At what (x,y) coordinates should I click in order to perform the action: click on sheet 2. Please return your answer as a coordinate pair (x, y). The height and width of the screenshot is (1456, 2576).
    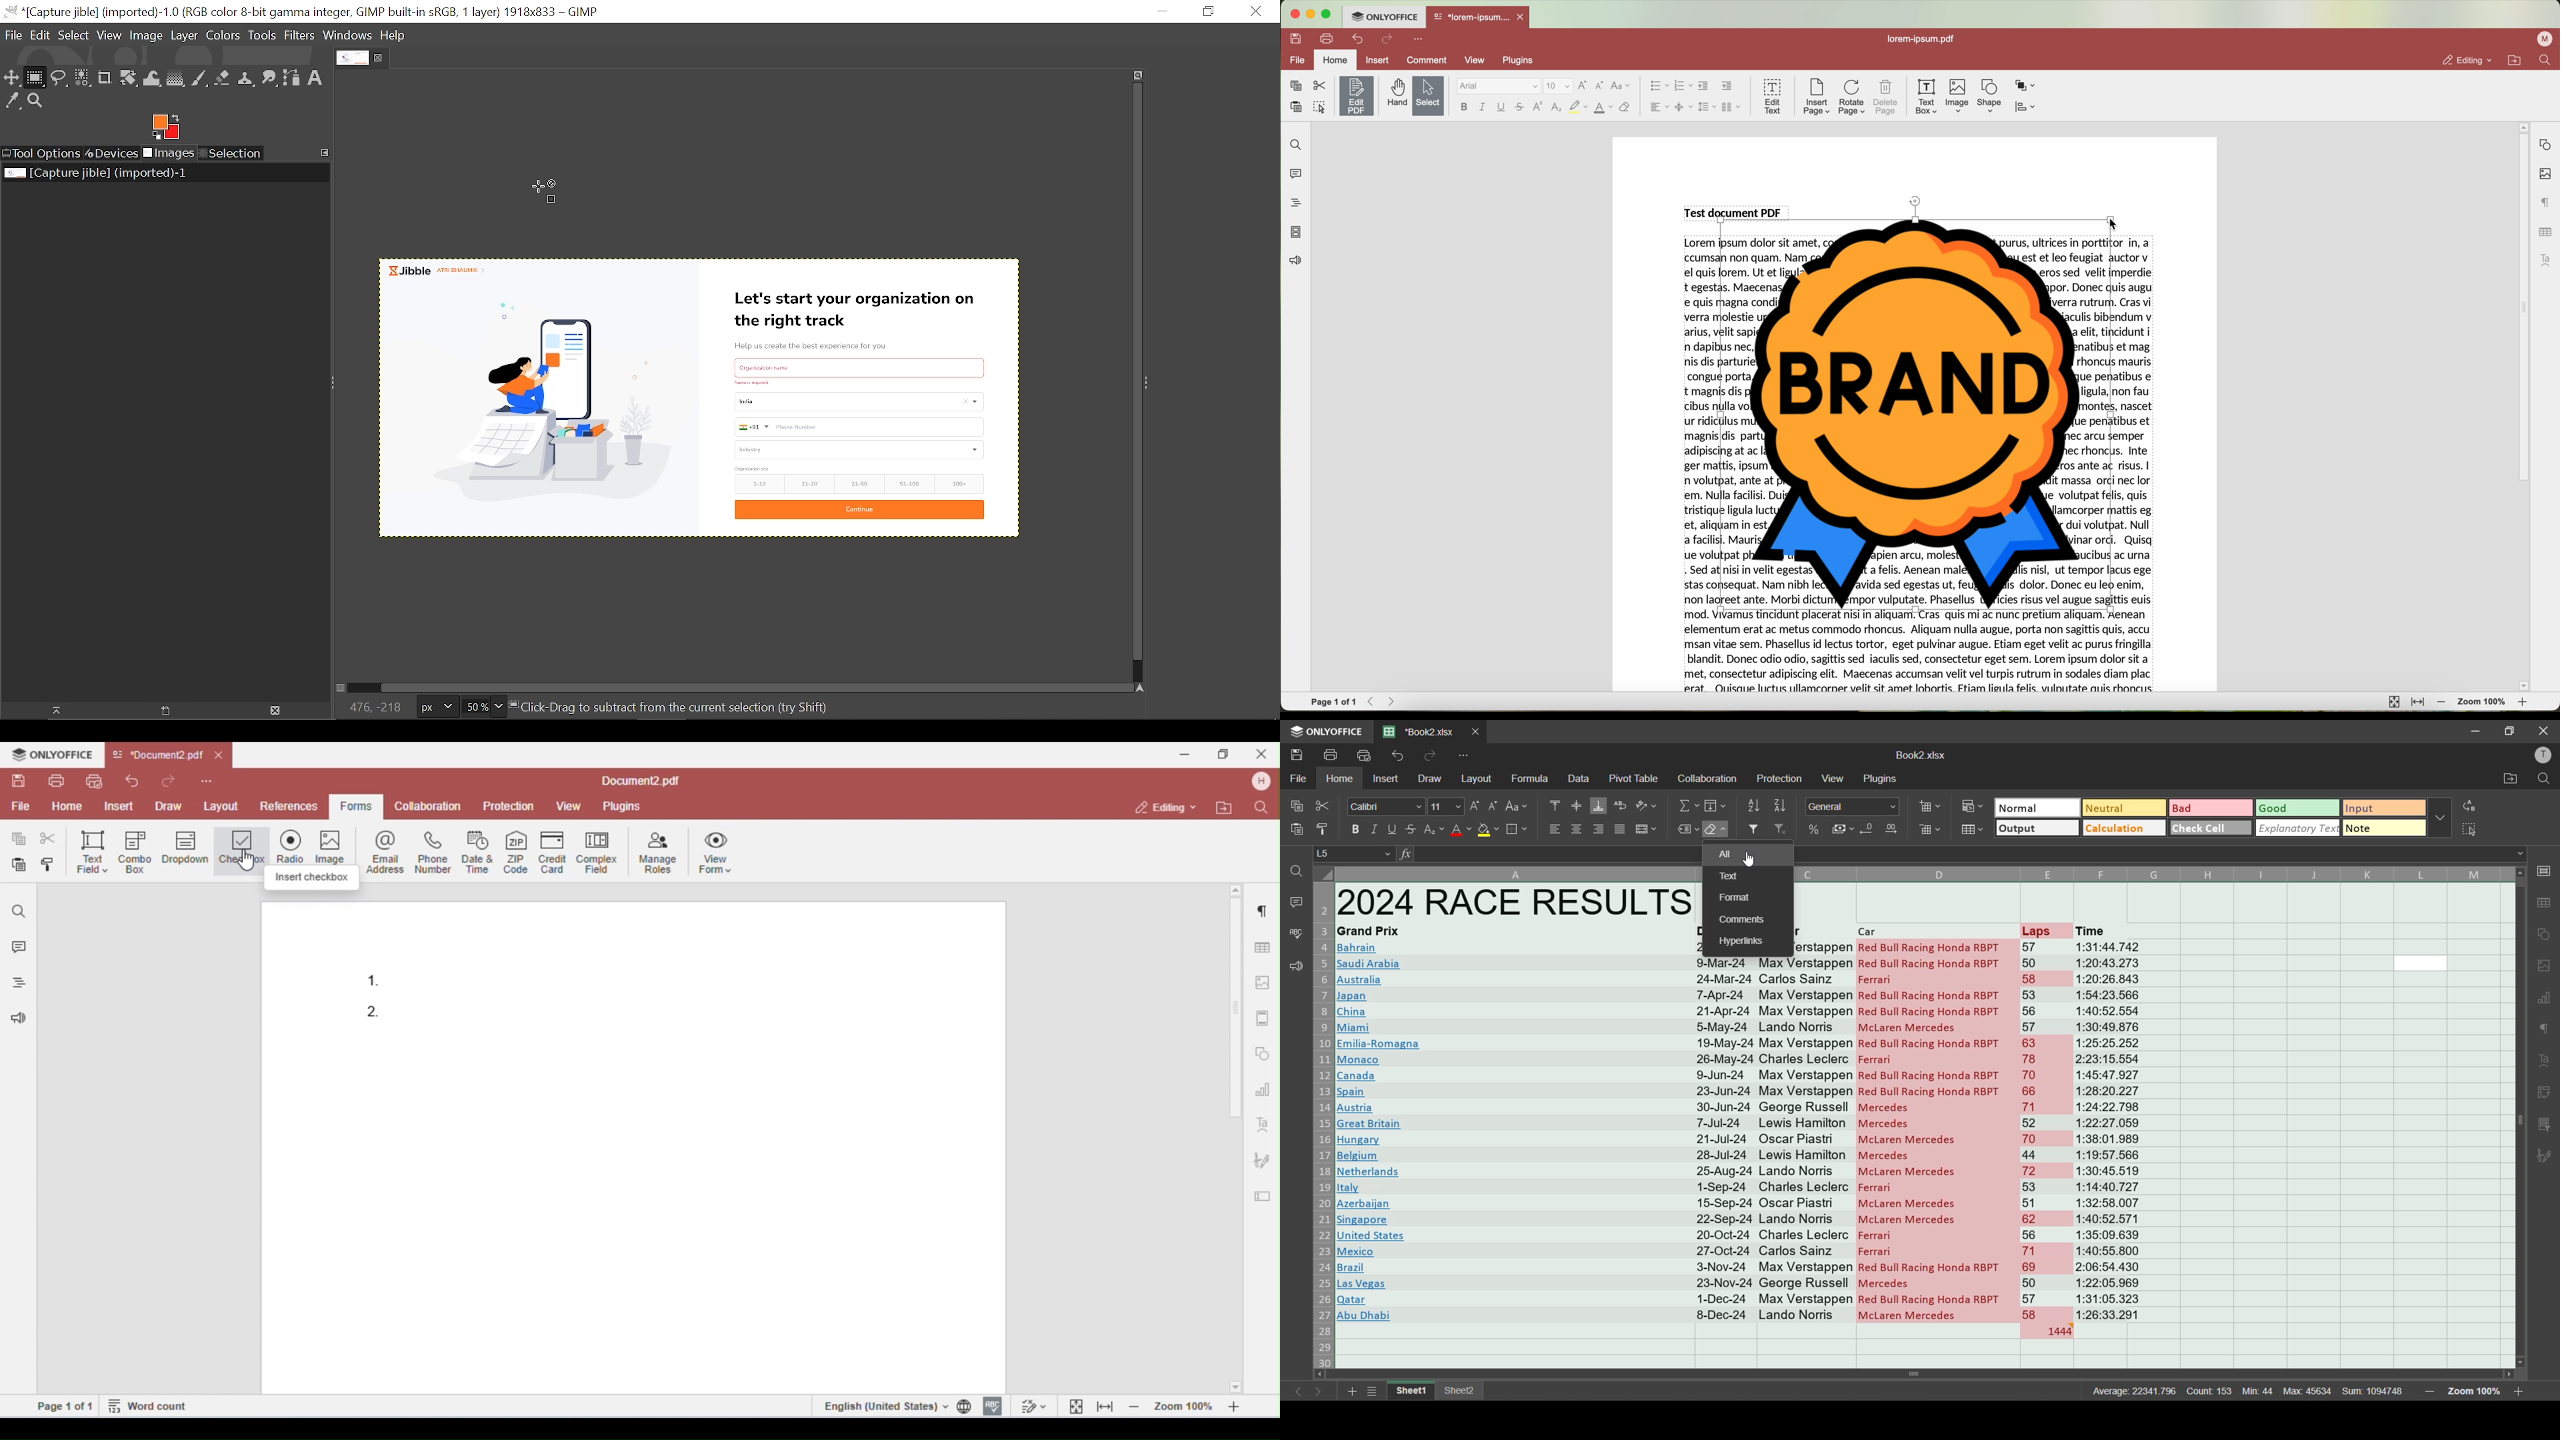
    Looking at the image, I should click on (1462, 1390).